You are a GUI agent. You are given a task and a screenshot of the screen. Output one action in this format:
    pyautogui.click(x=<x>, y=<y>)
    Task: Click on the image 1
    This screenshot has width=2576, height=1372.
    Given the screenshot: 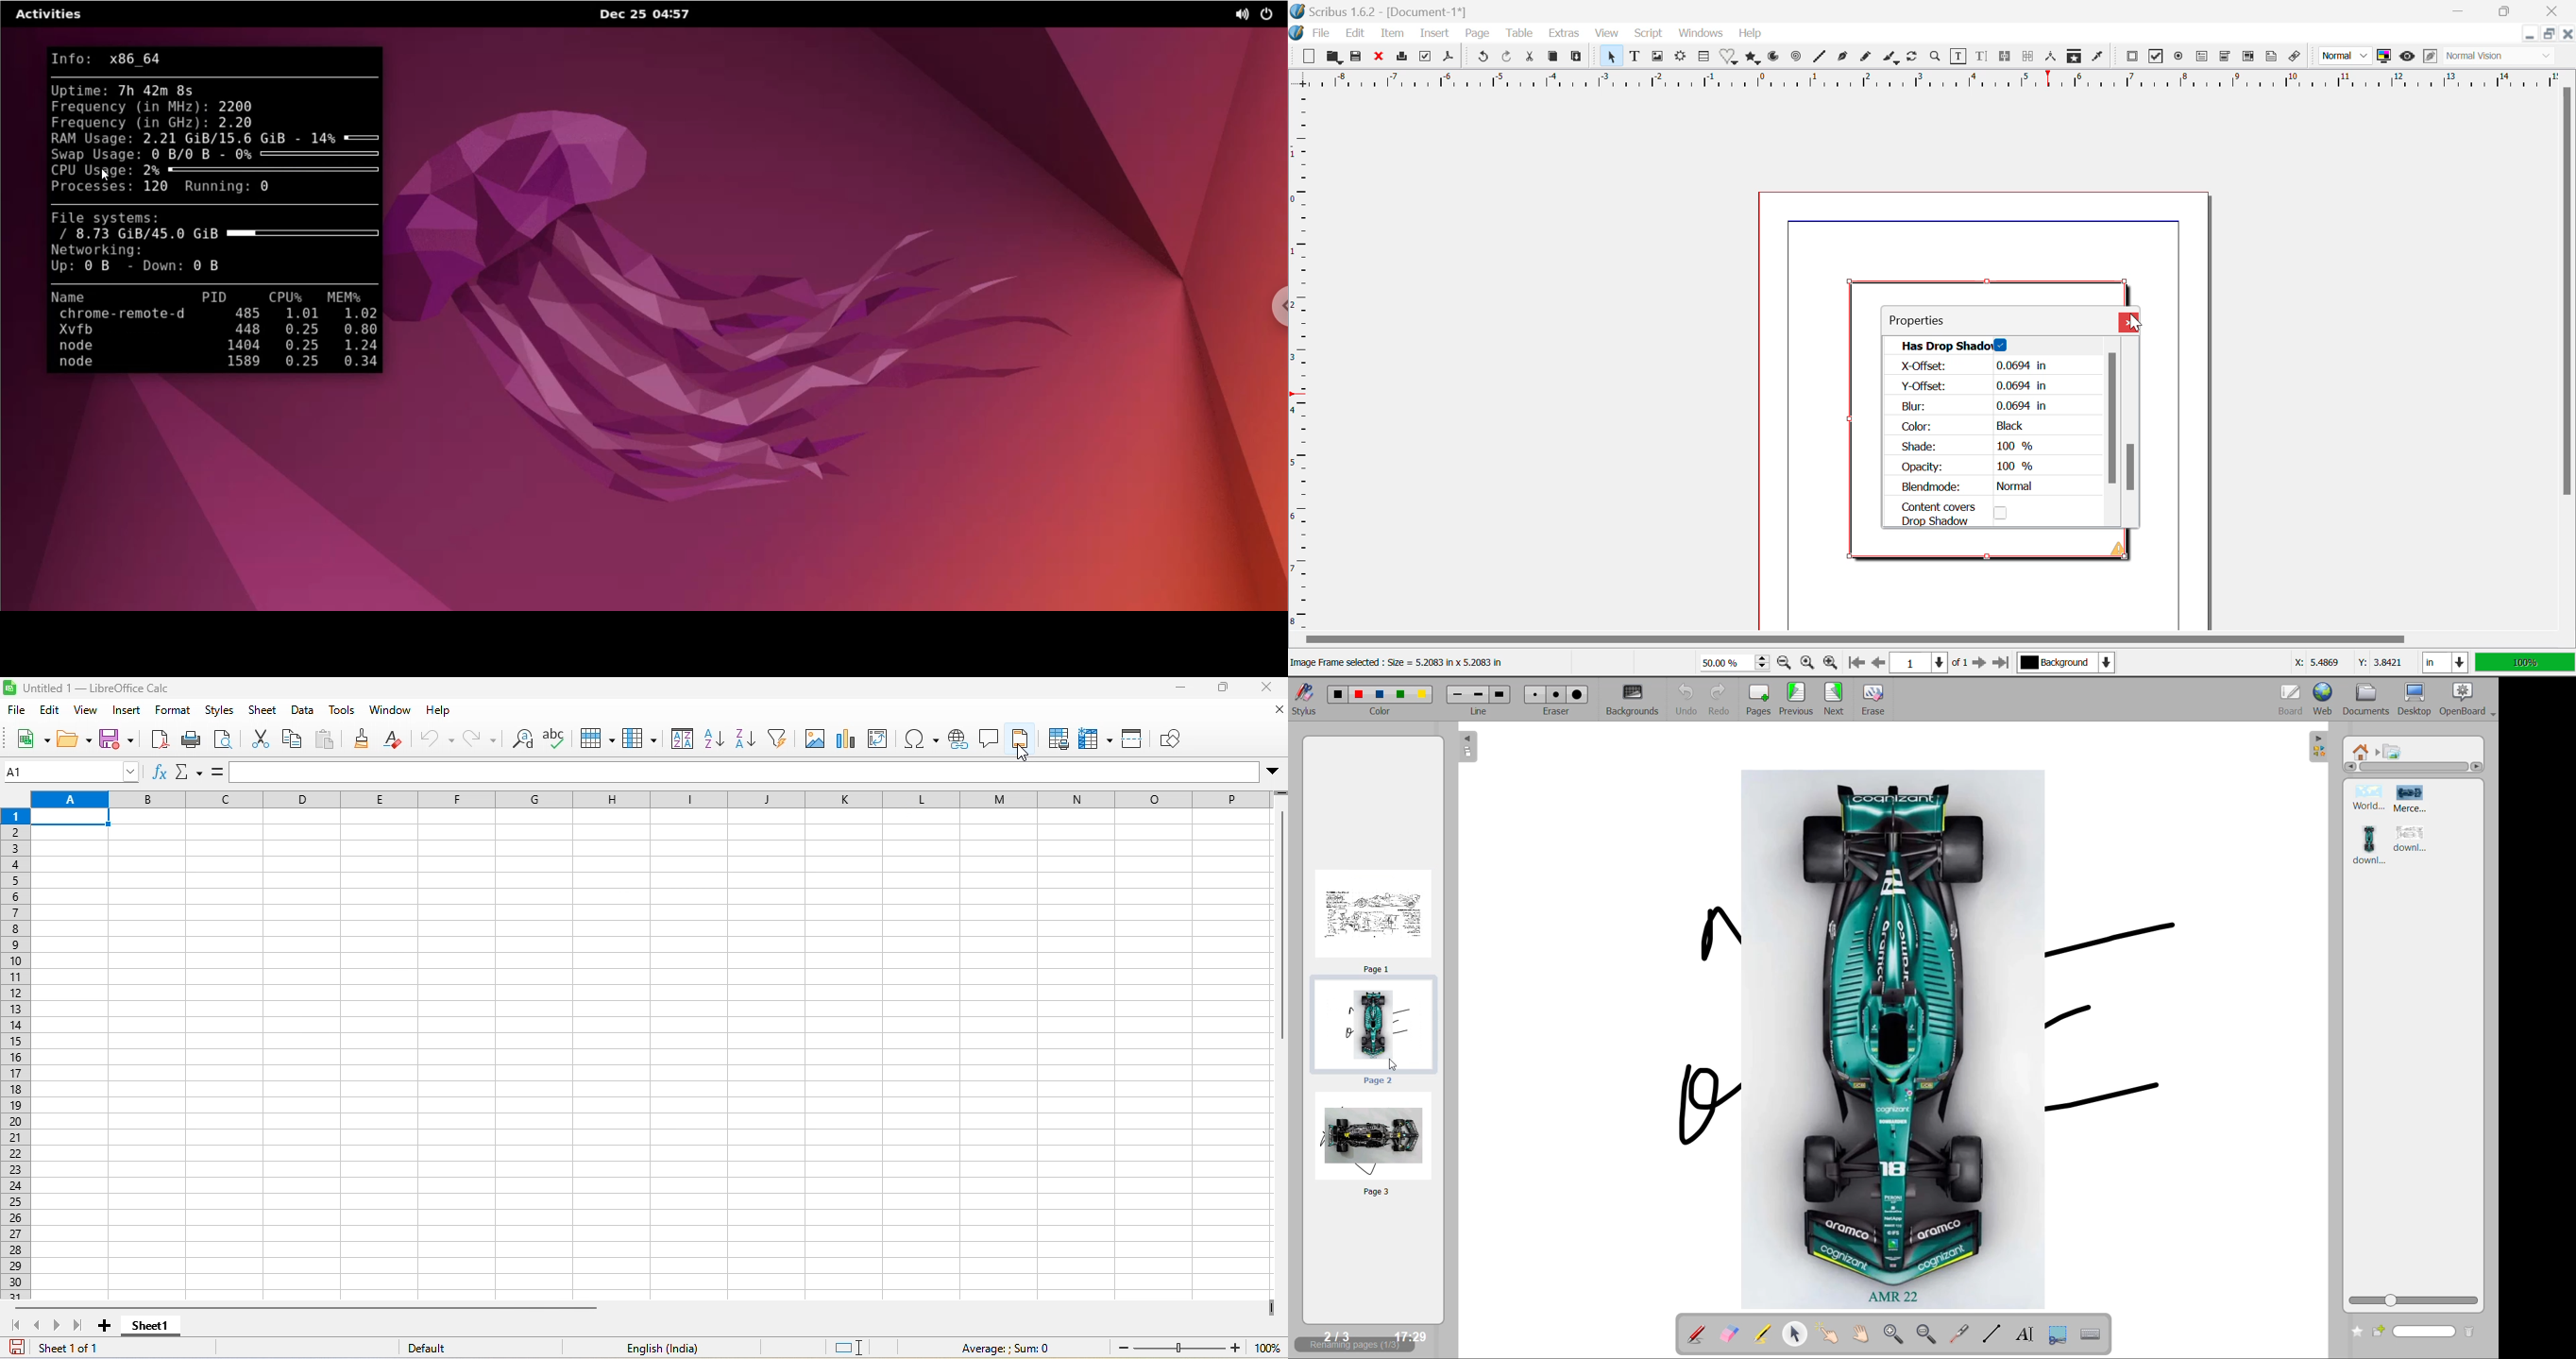 What is the action you would take?
    pyautogui.click(x=2364, y=799)
    